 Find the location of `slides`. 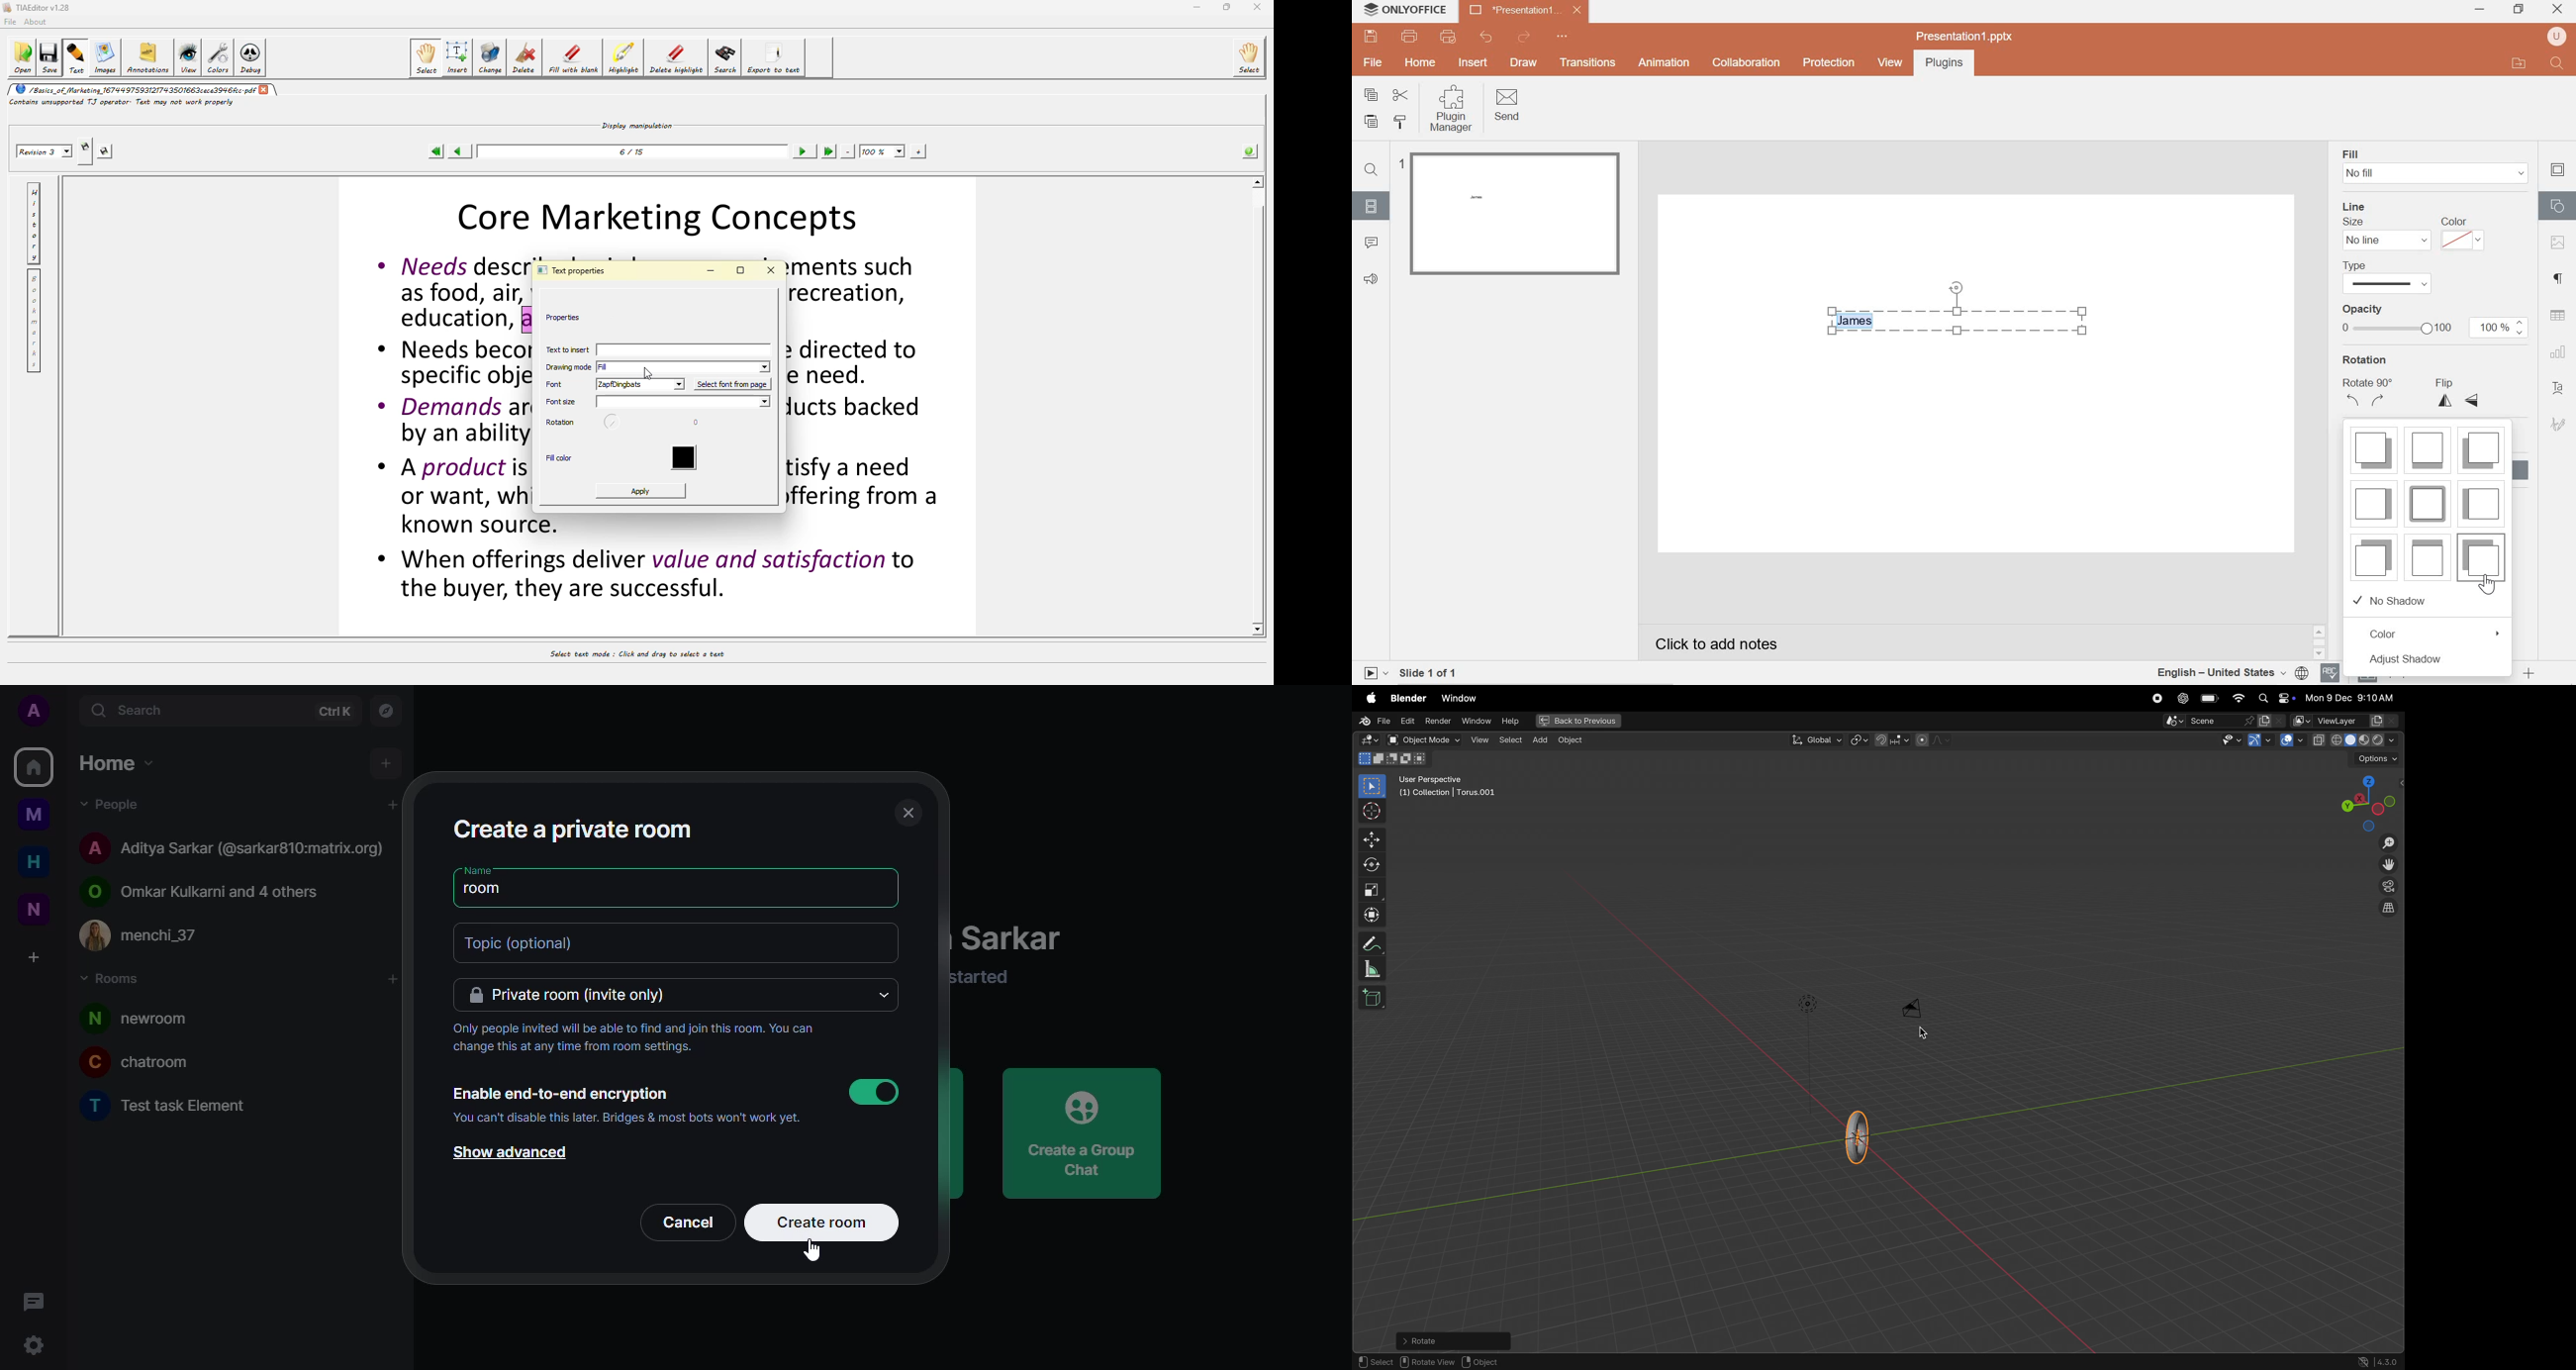

slides is located at coordinates (1372, 206).